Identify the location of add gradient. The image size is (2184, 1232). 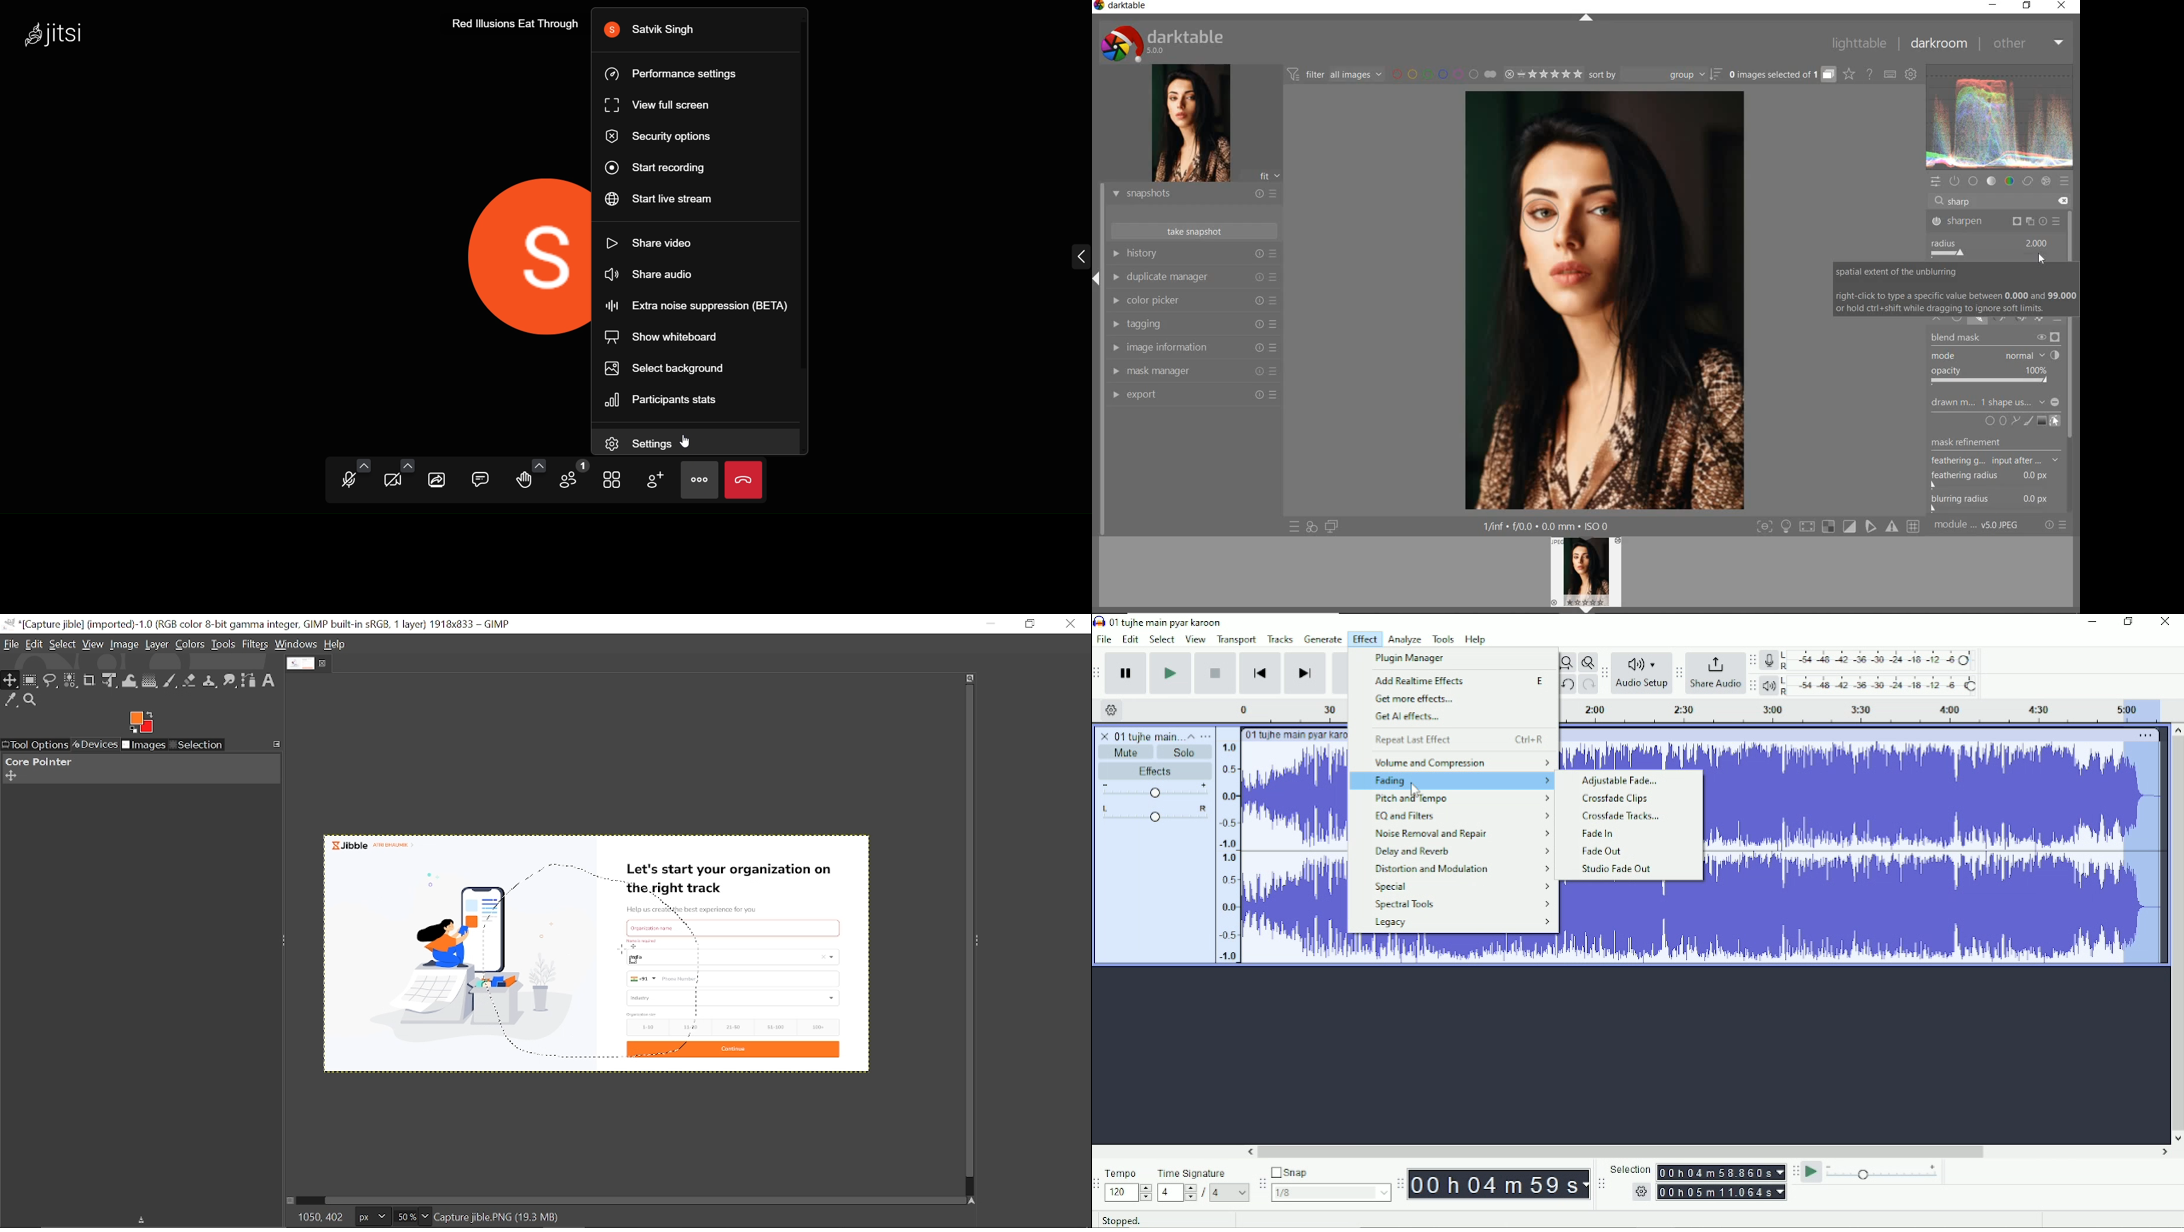
(2042, 420).